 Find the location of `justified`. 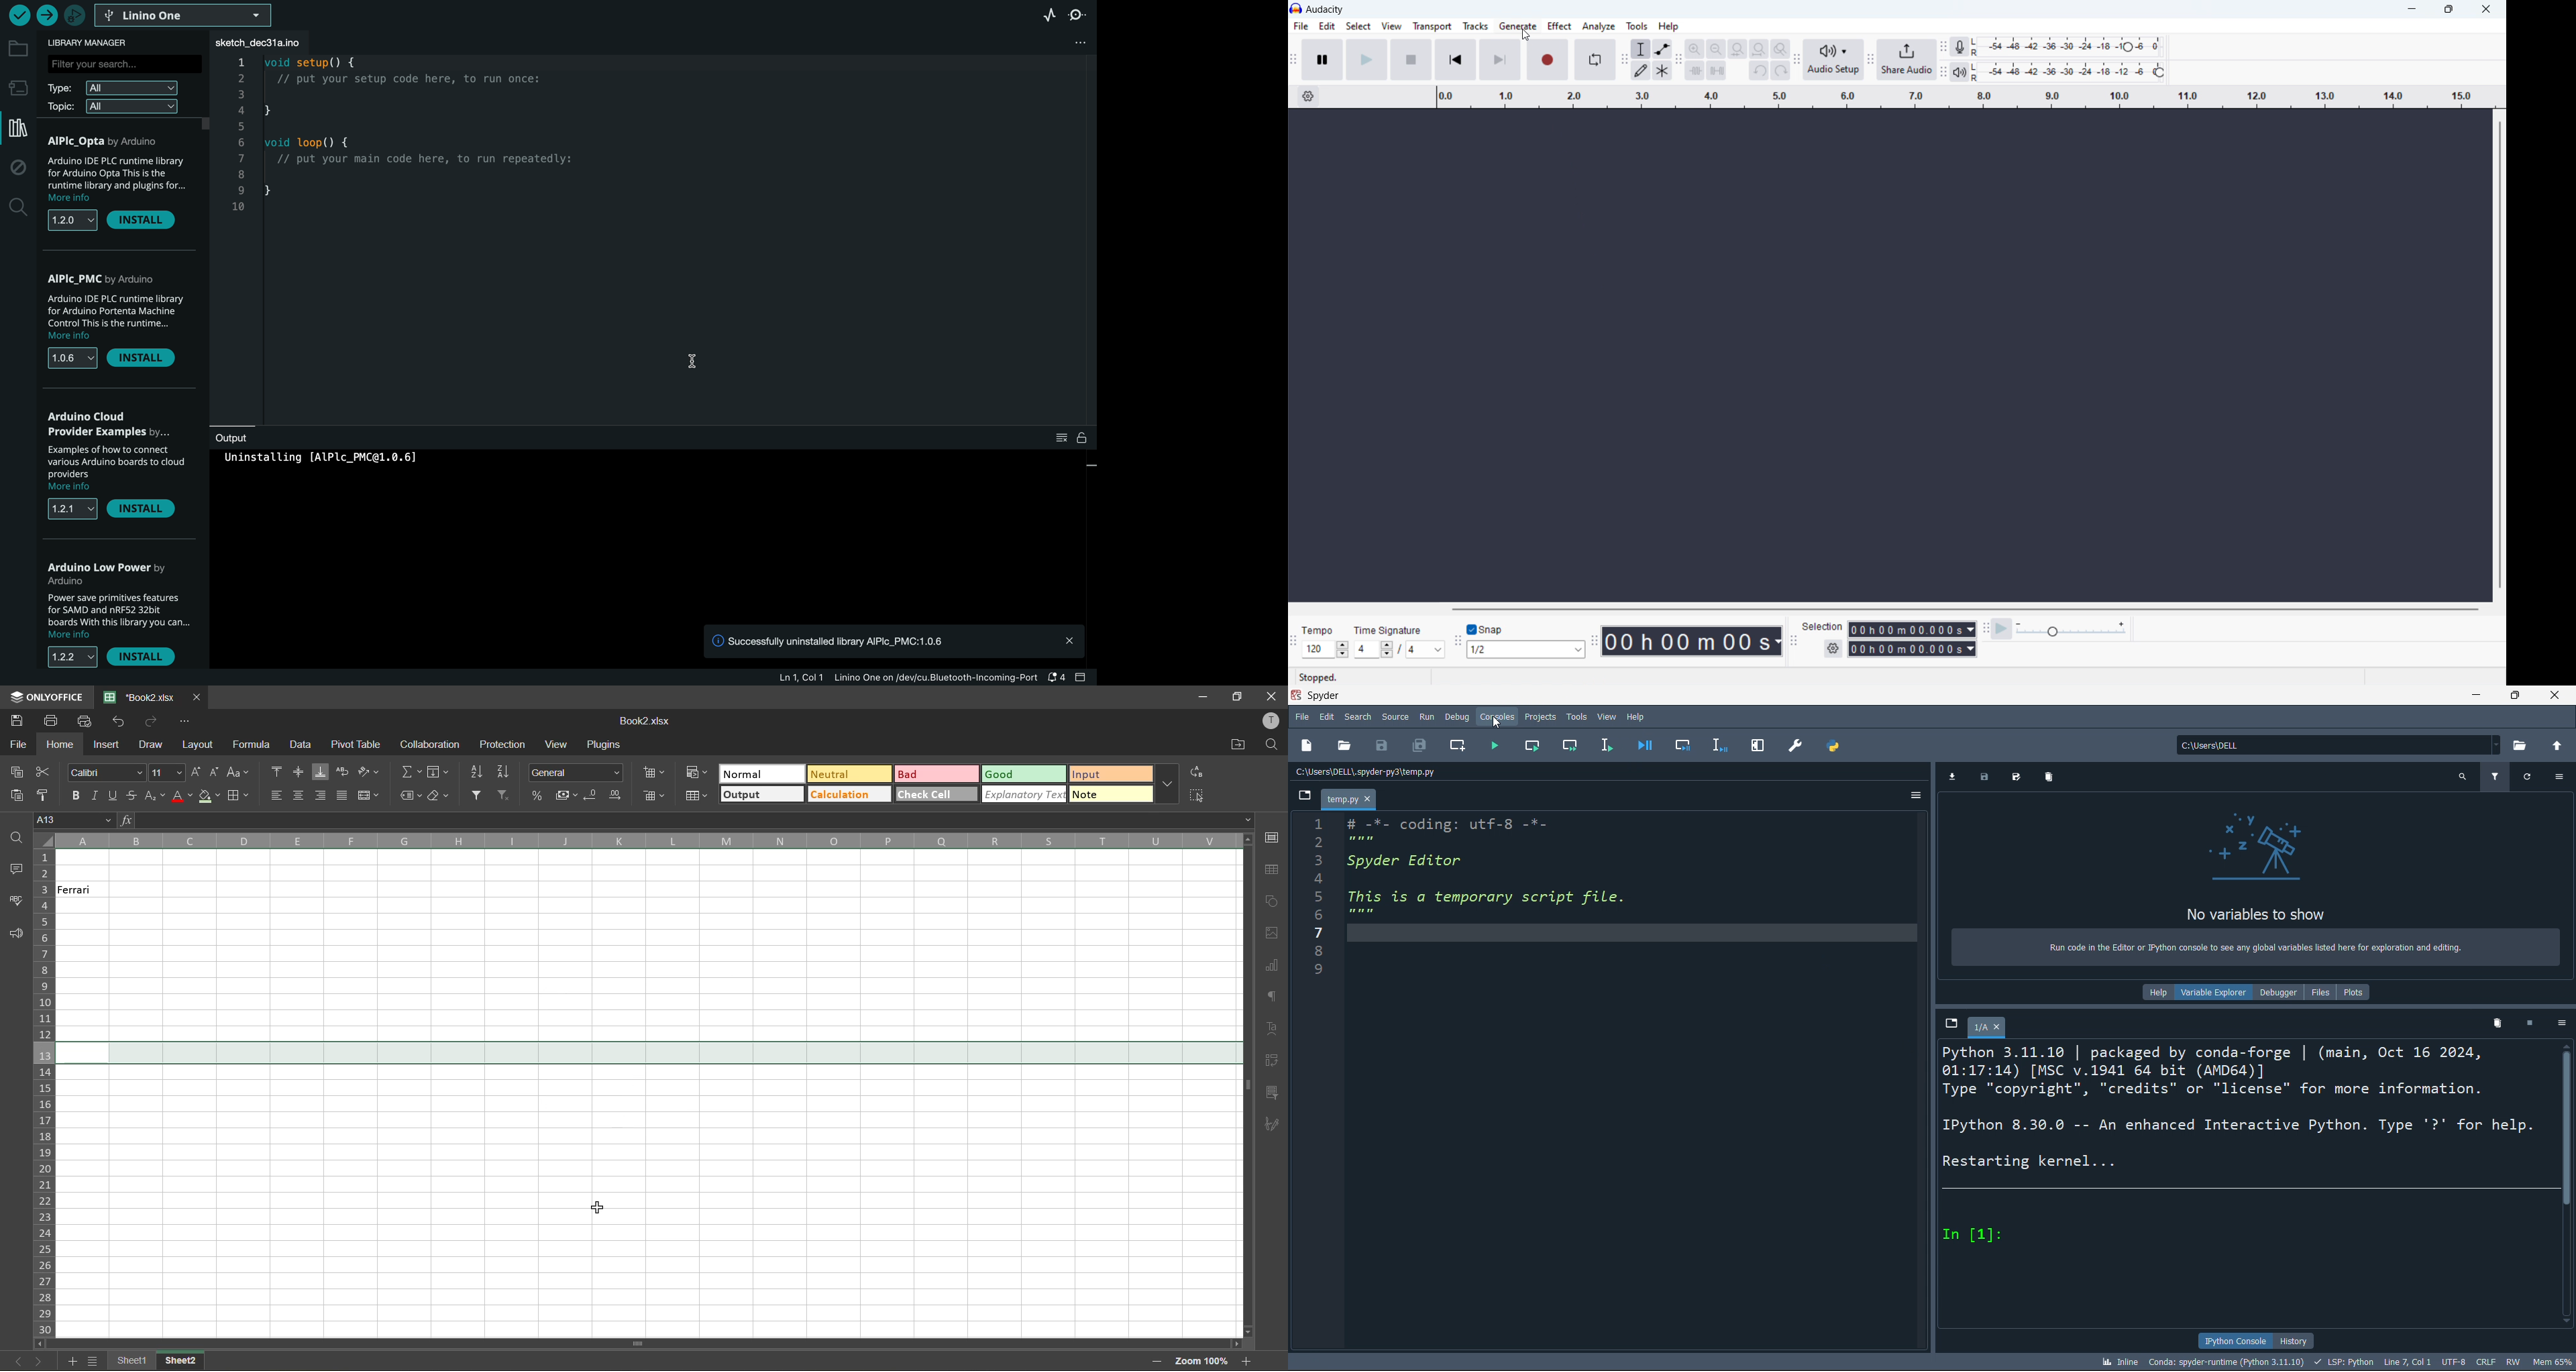

justified is located at coordinates (343, 795).